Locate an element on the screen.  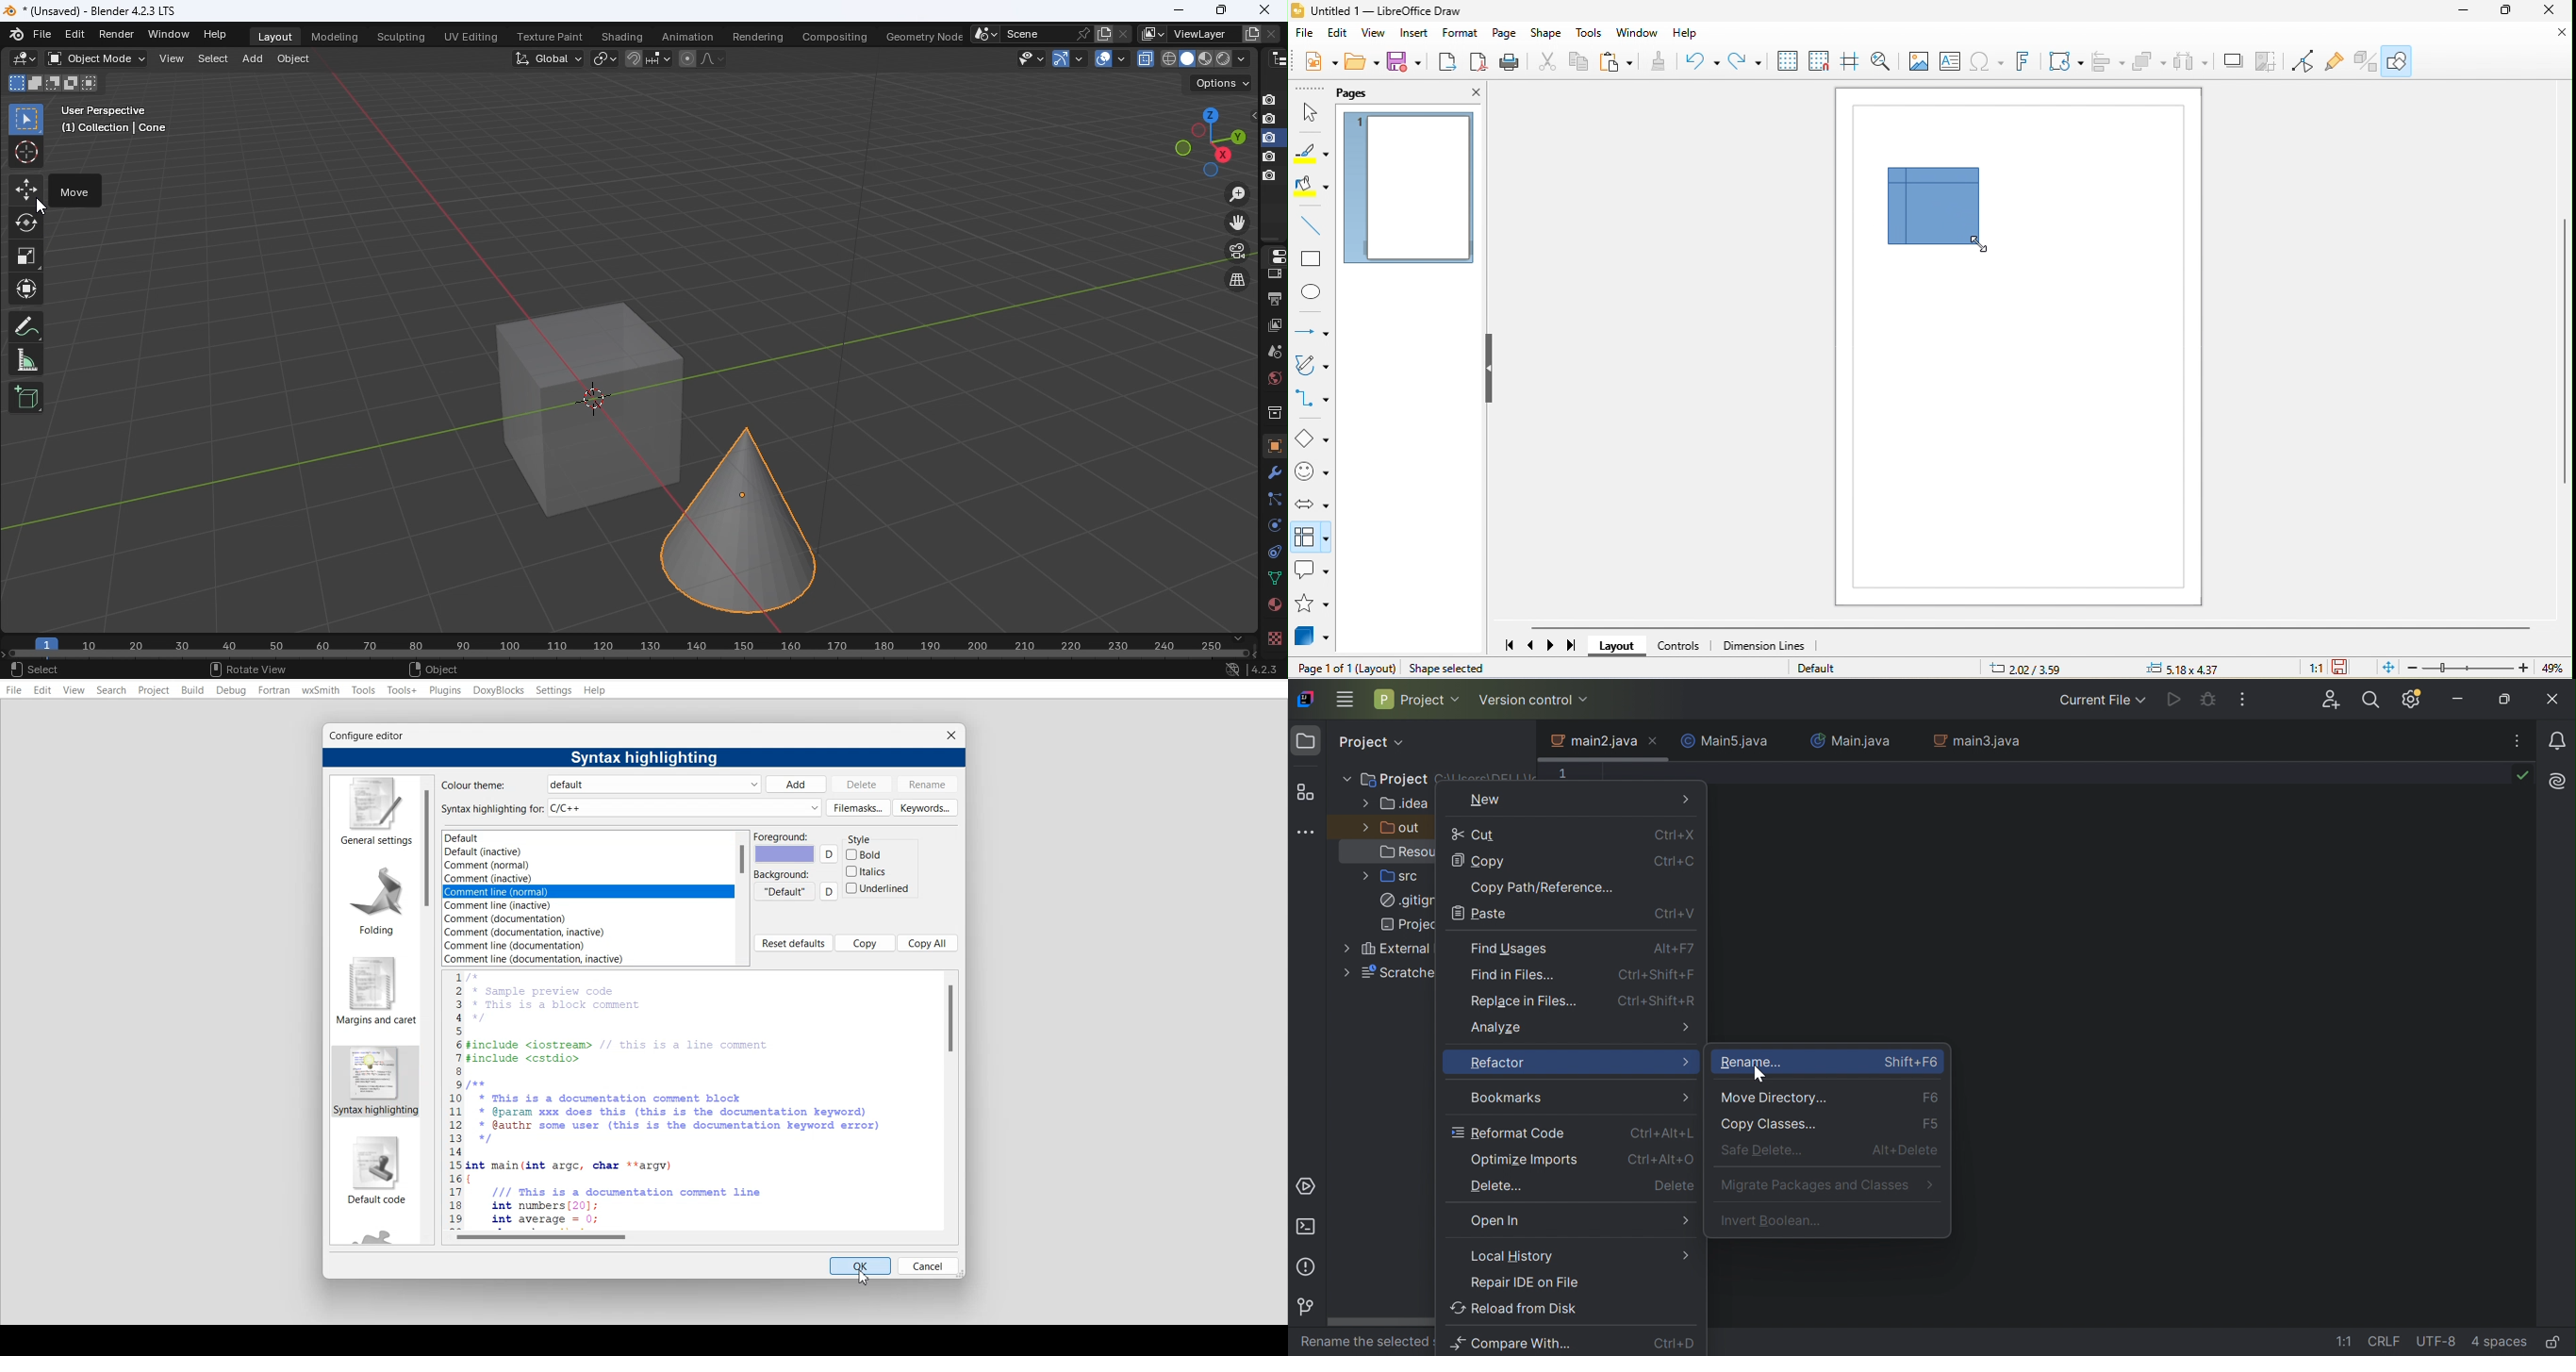
DoxyBlocks is located at coordinates (499, 690).